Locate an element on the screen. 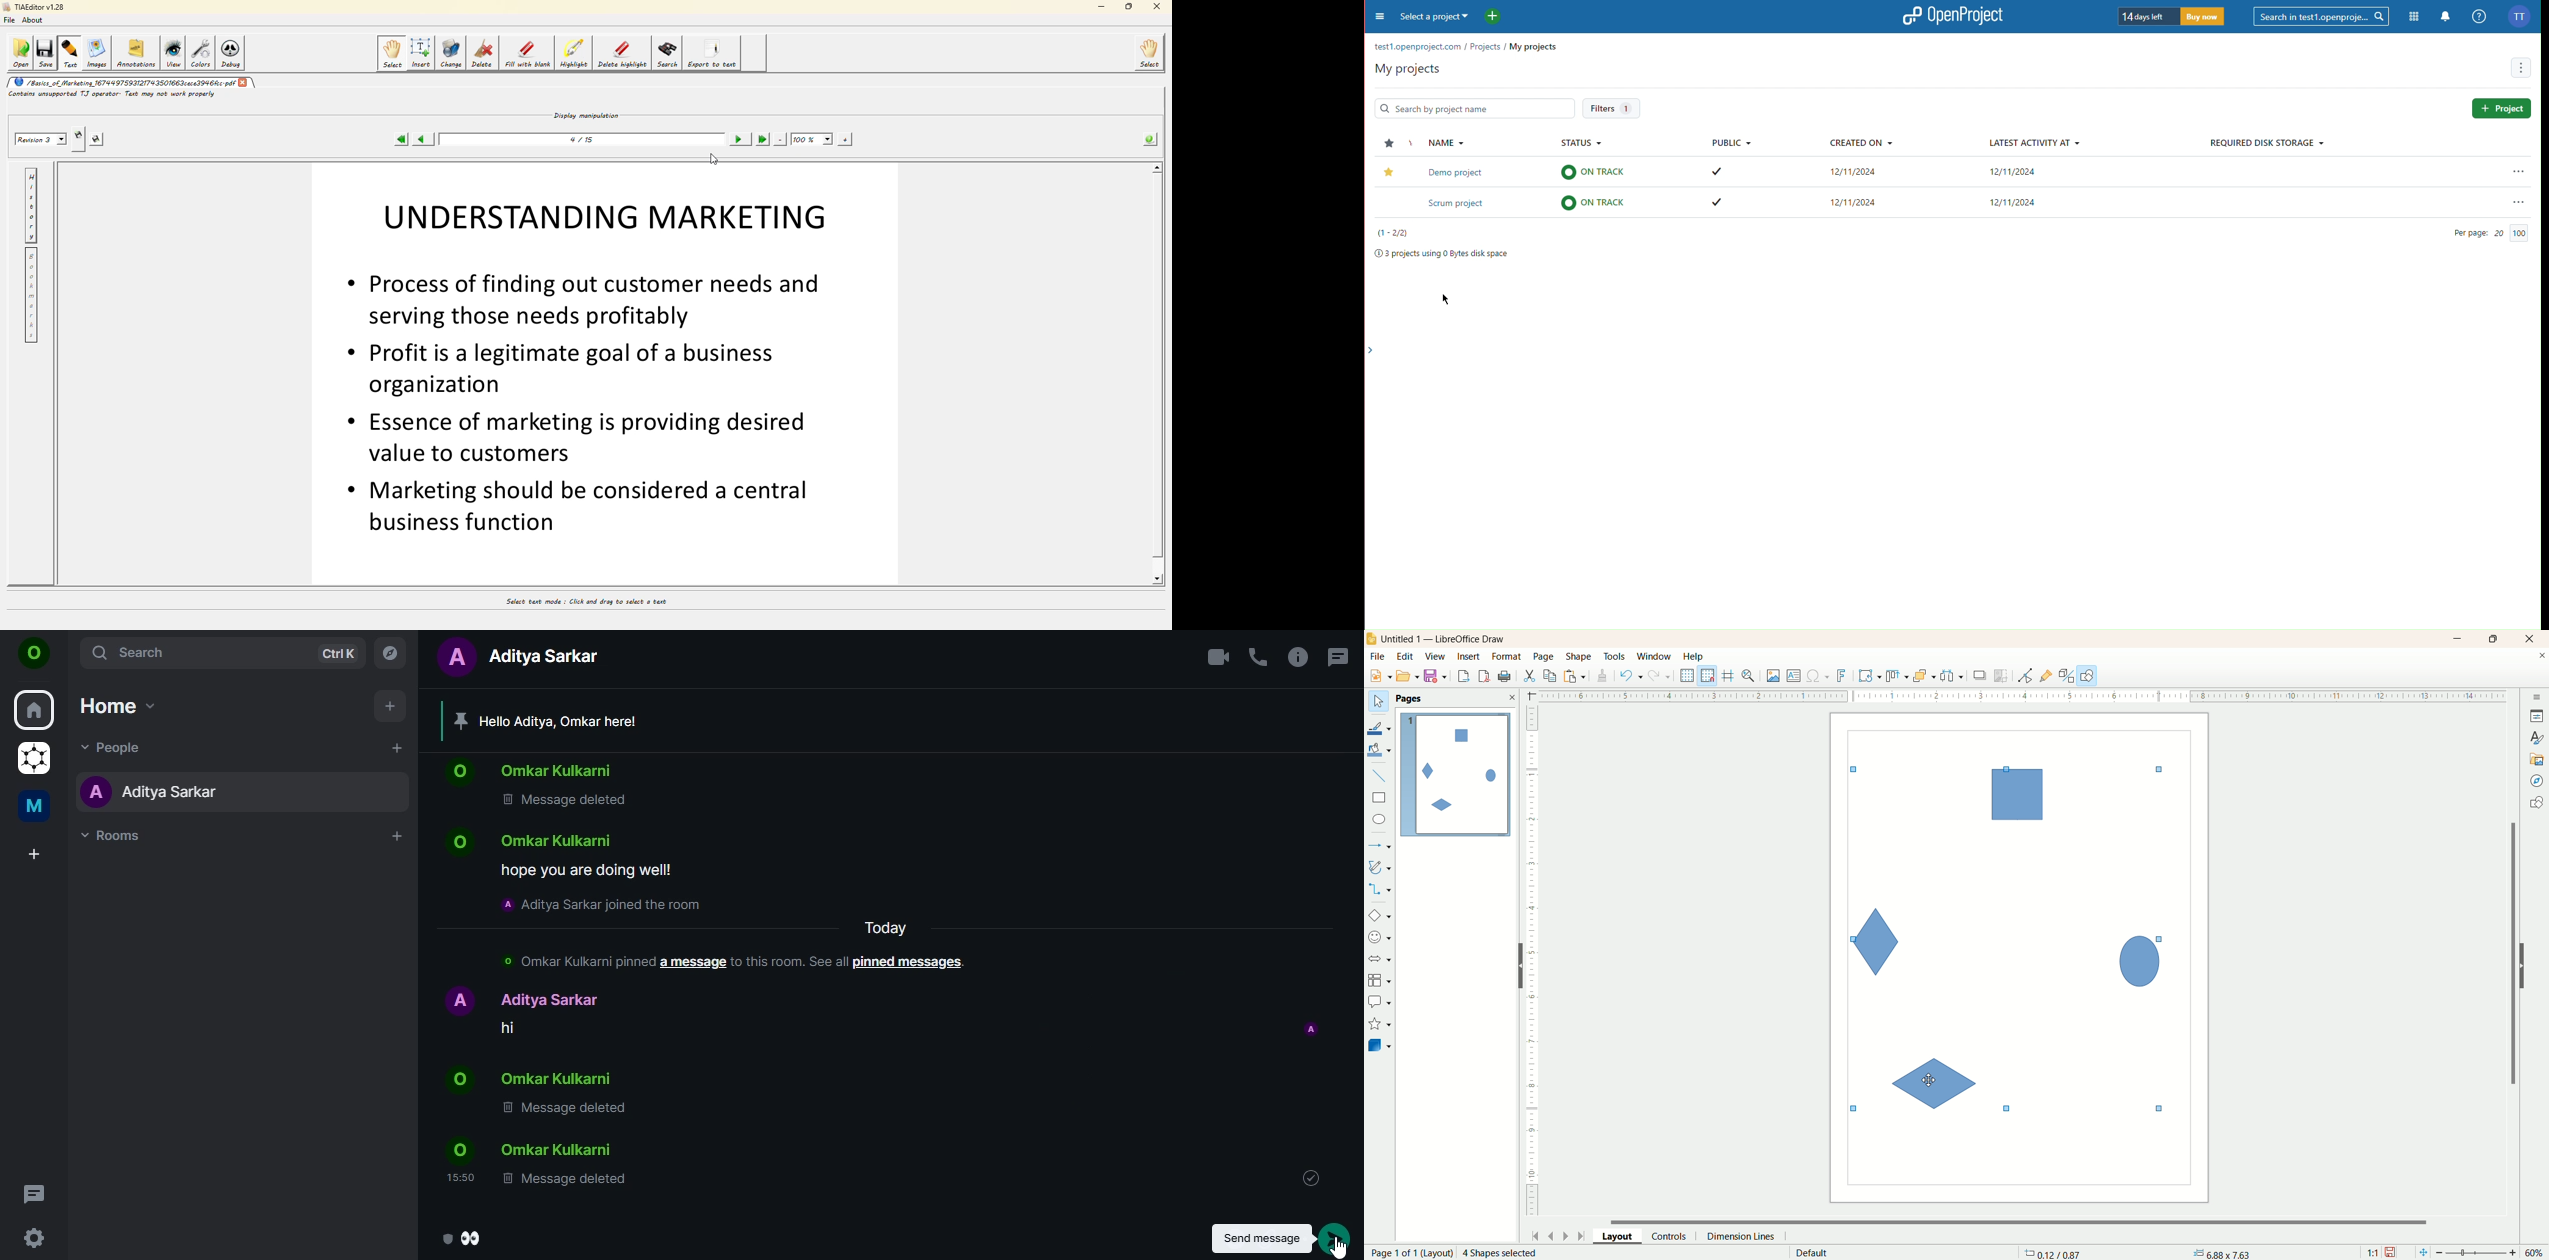  text is located at coordinates (70, 54).